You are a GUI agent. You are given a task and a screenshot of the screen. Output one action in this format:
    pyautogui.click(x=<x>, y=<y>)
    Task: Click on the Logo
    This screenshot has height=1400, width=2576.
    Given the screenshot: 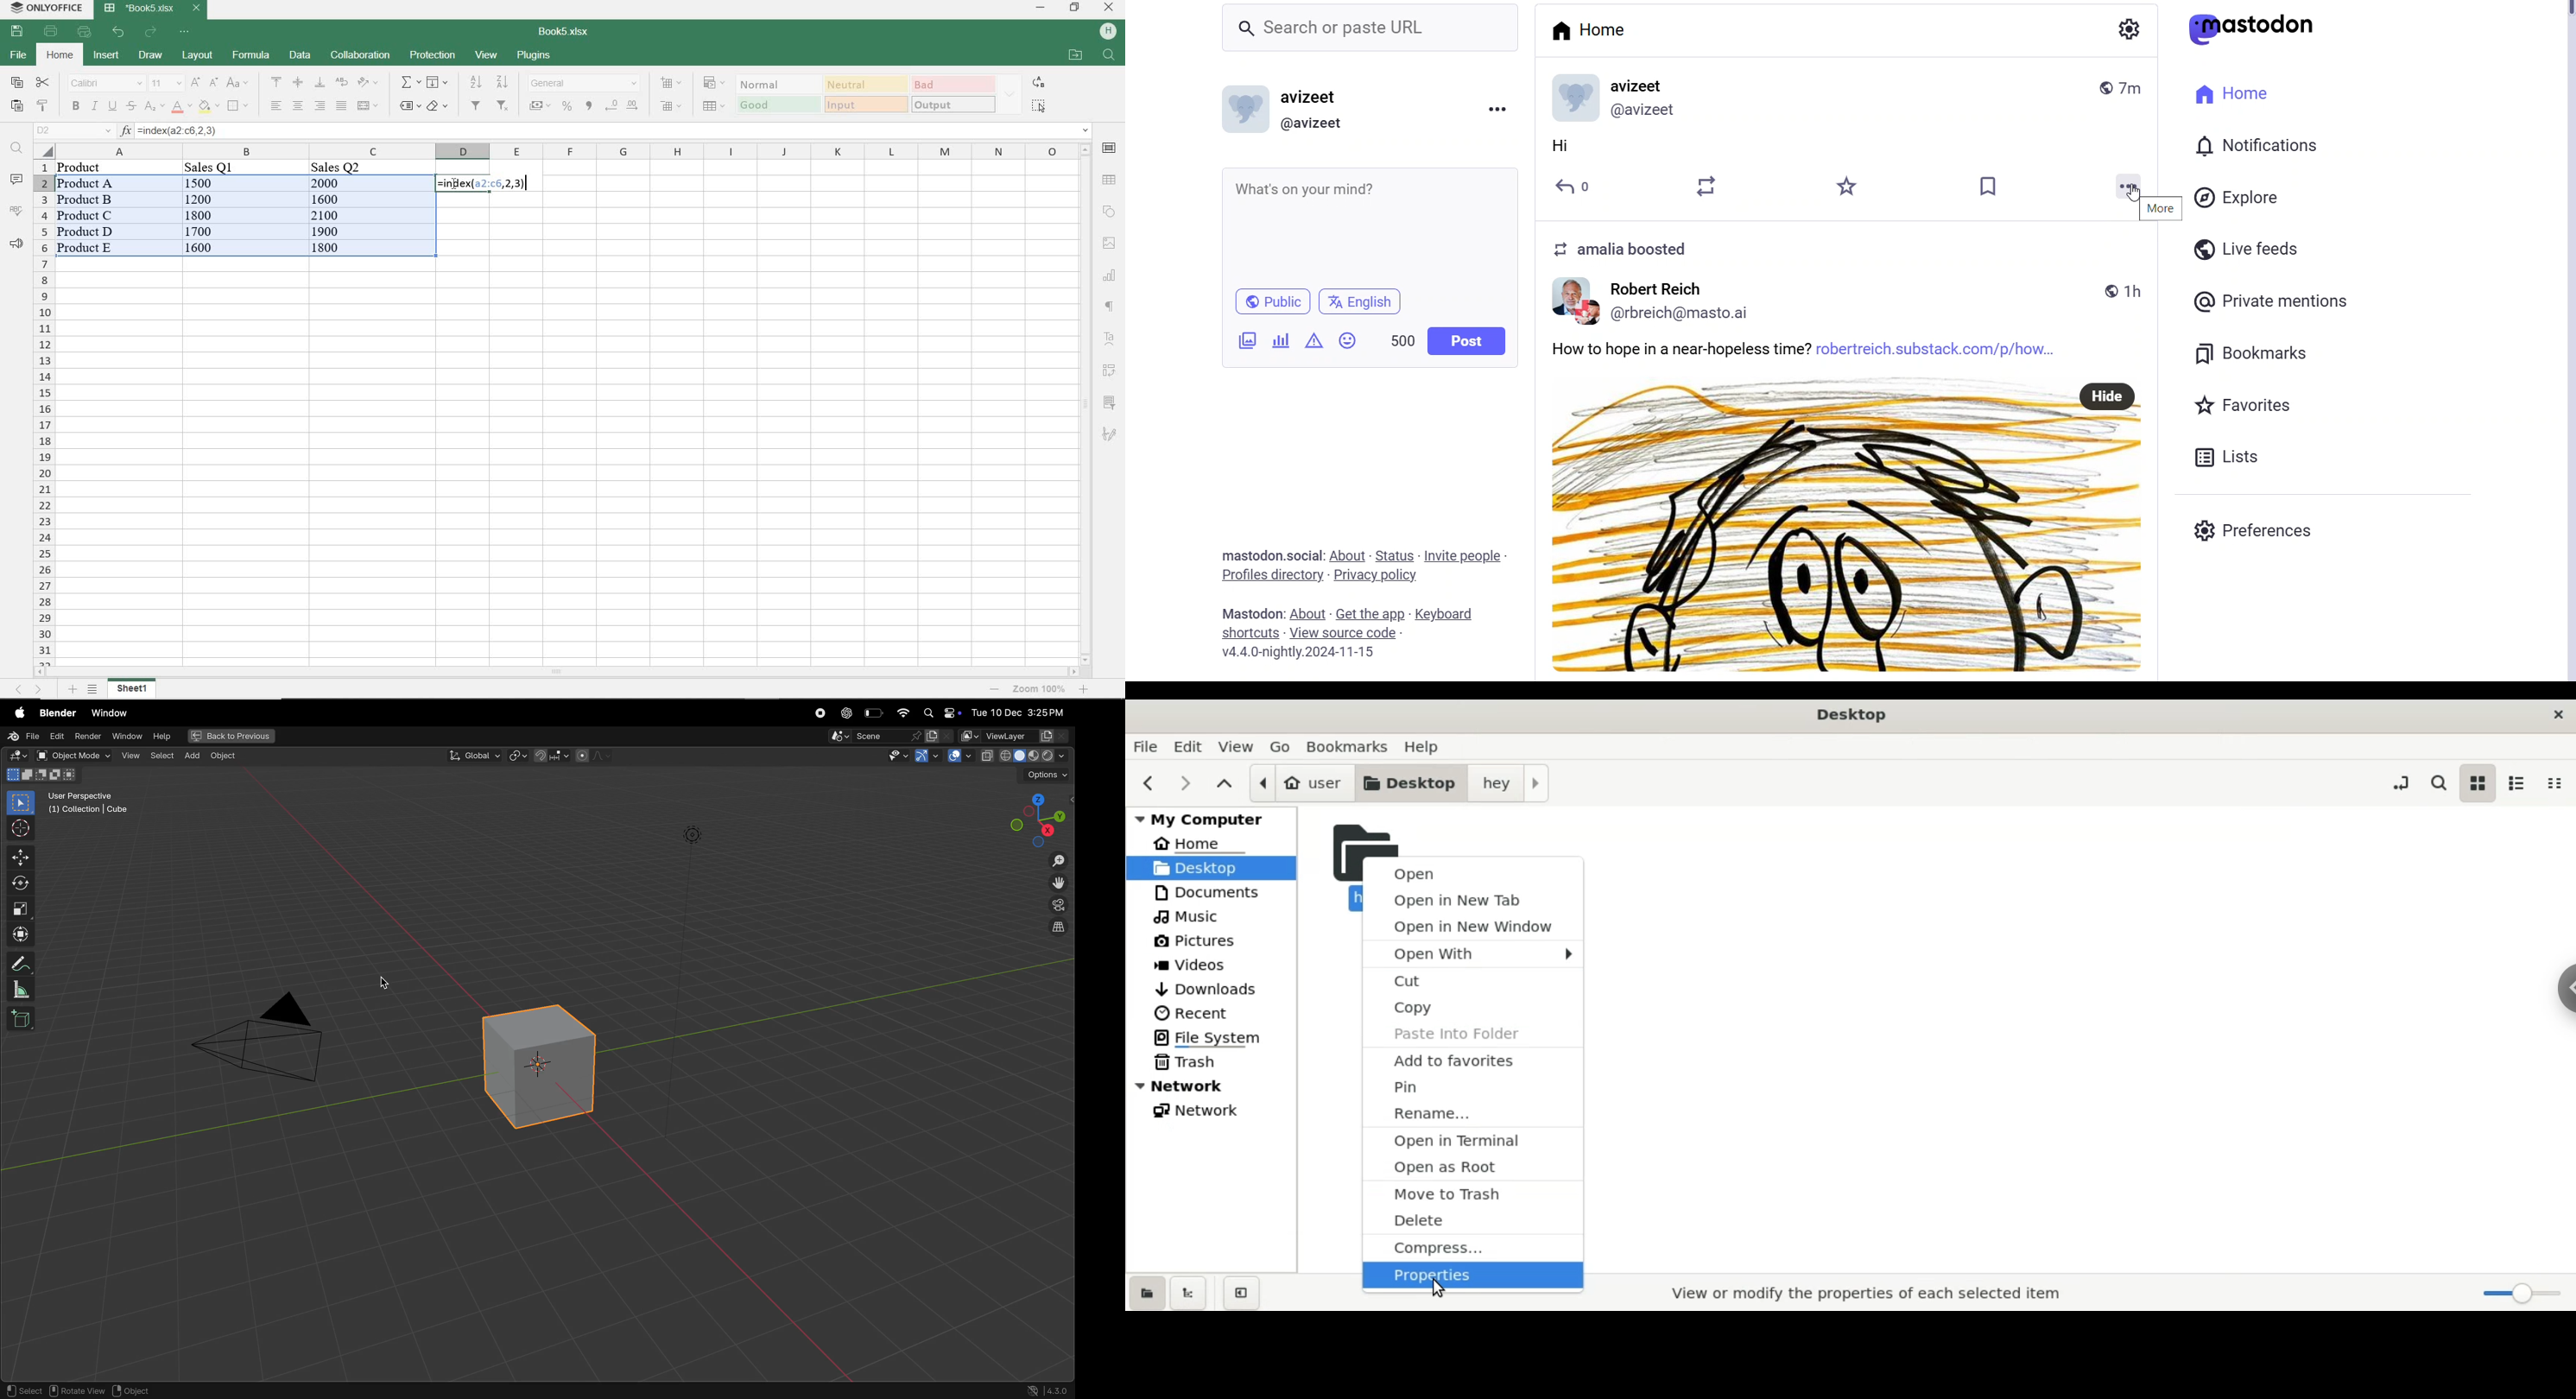 What is the action you would take?
    pyautogui.click(x=2259, y=28)
    